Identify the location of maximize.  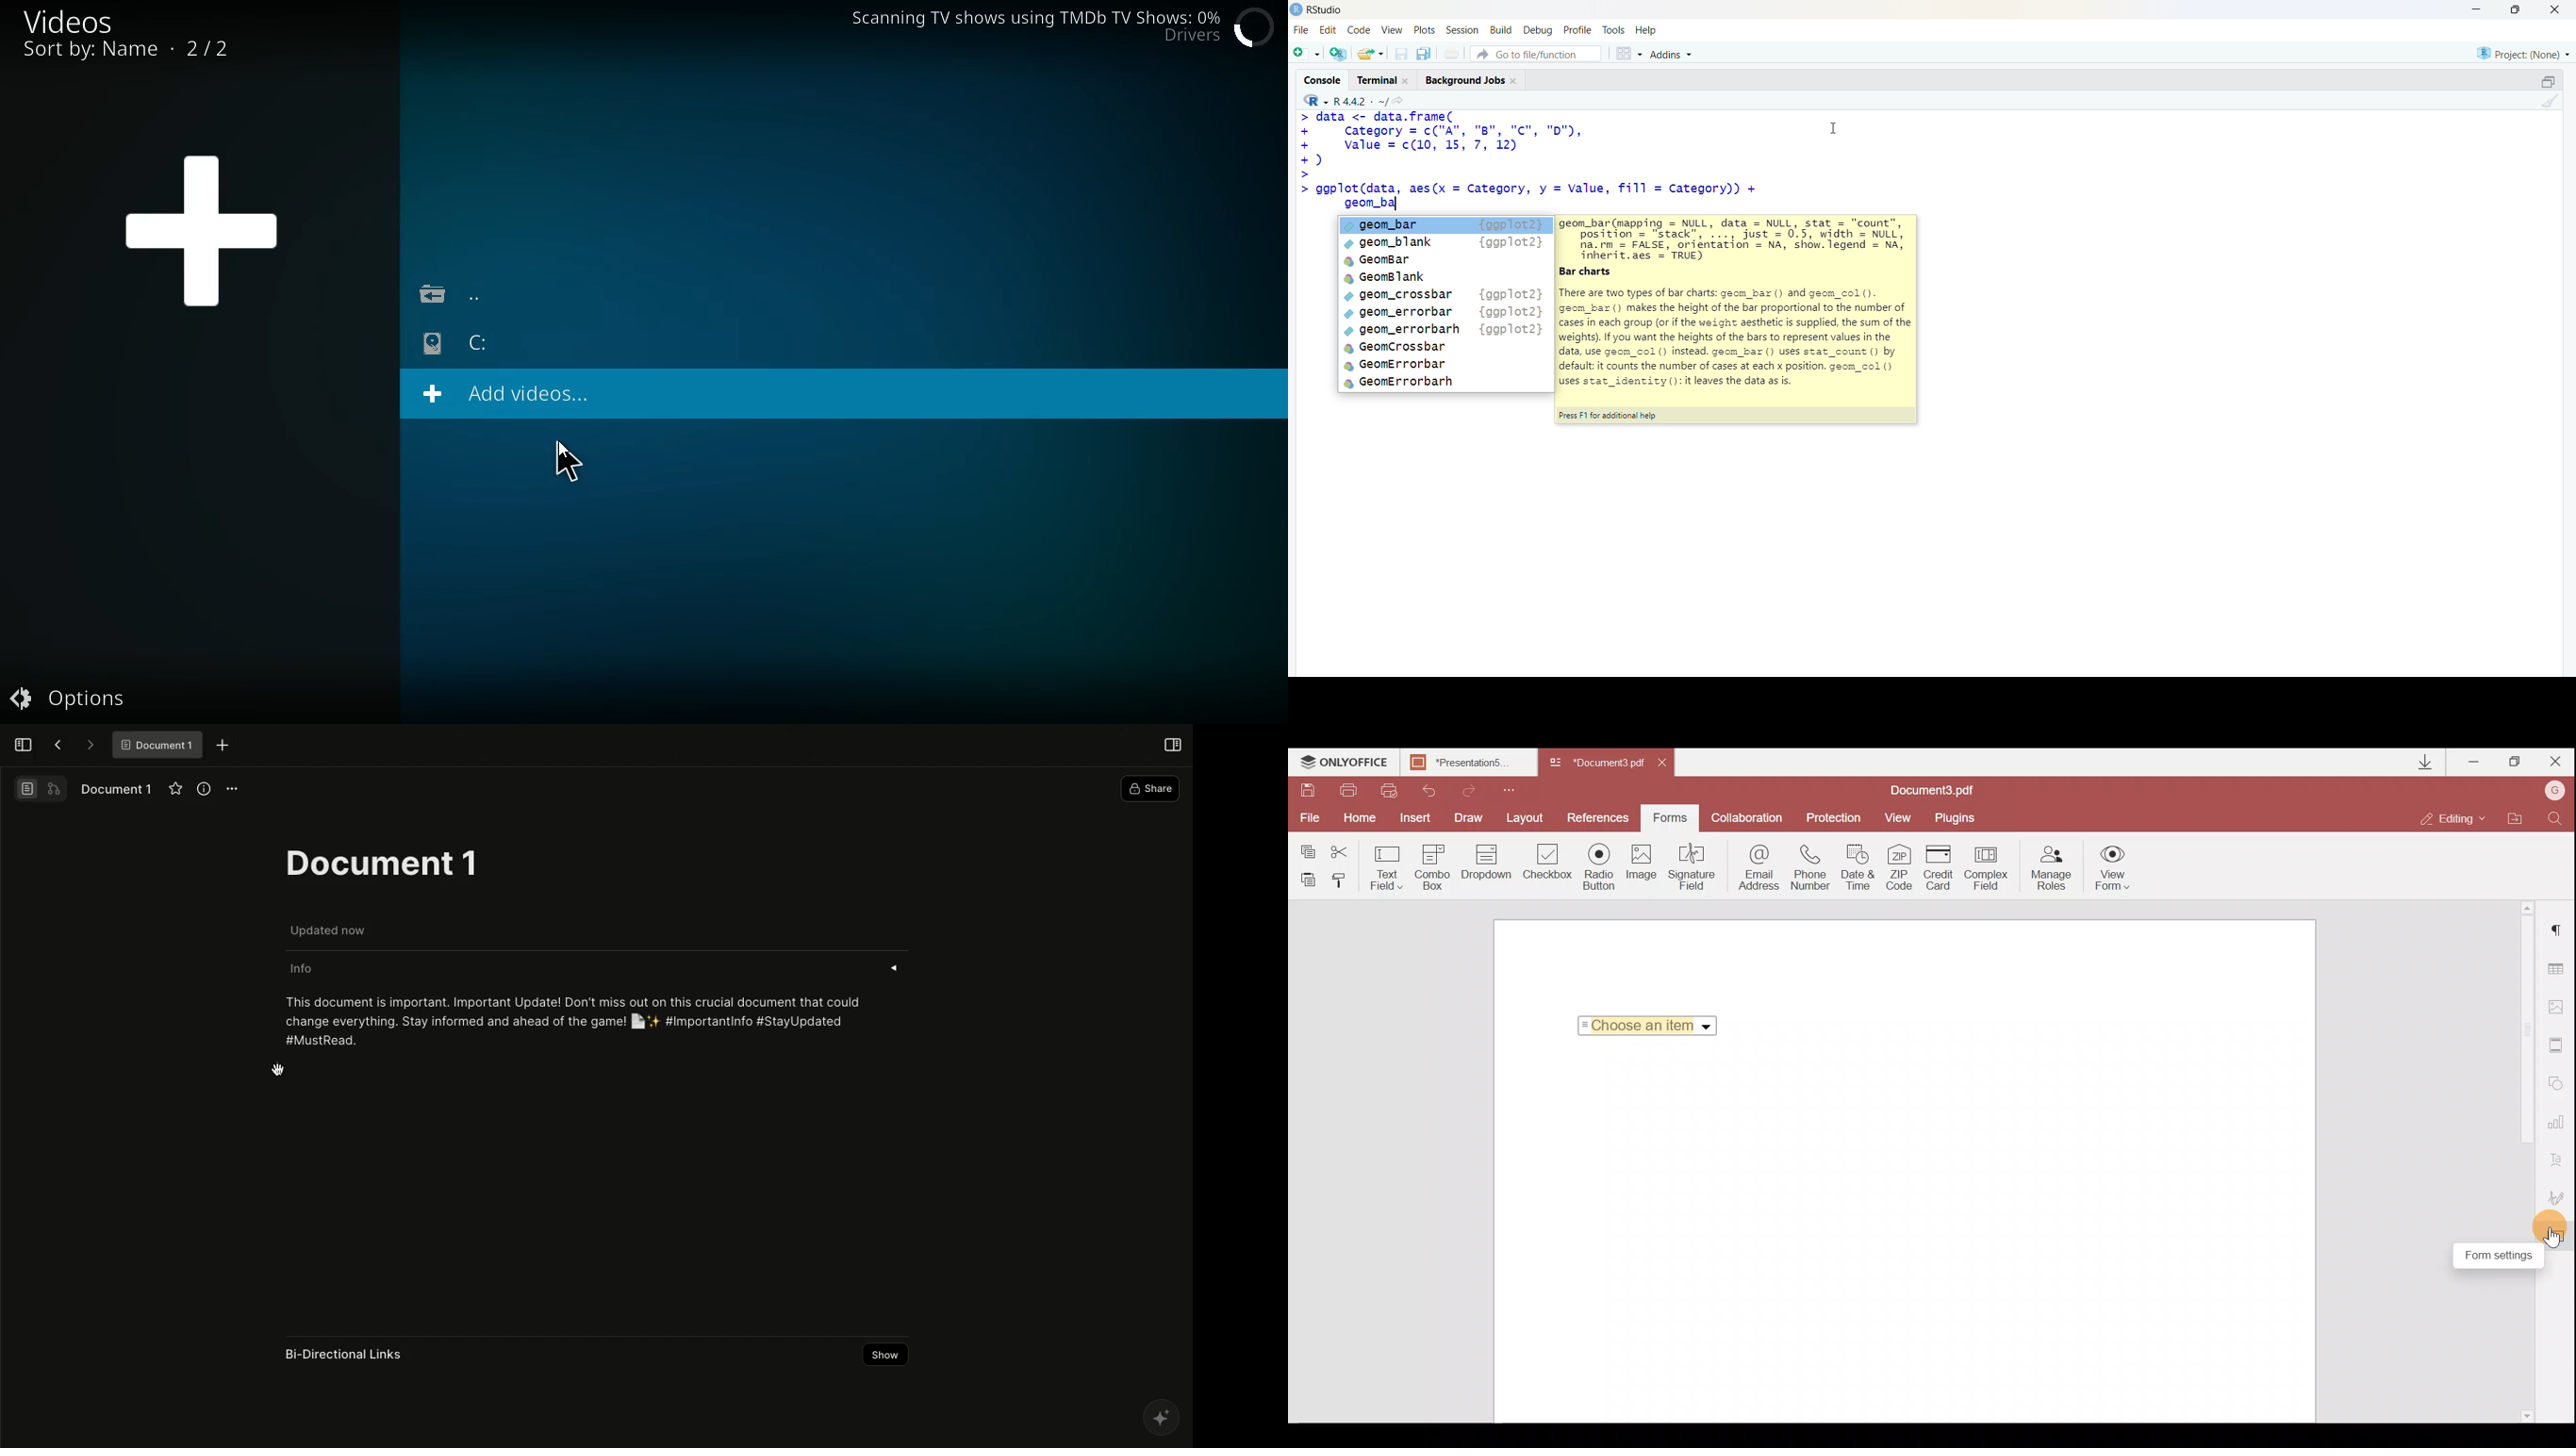
(2520, 9).